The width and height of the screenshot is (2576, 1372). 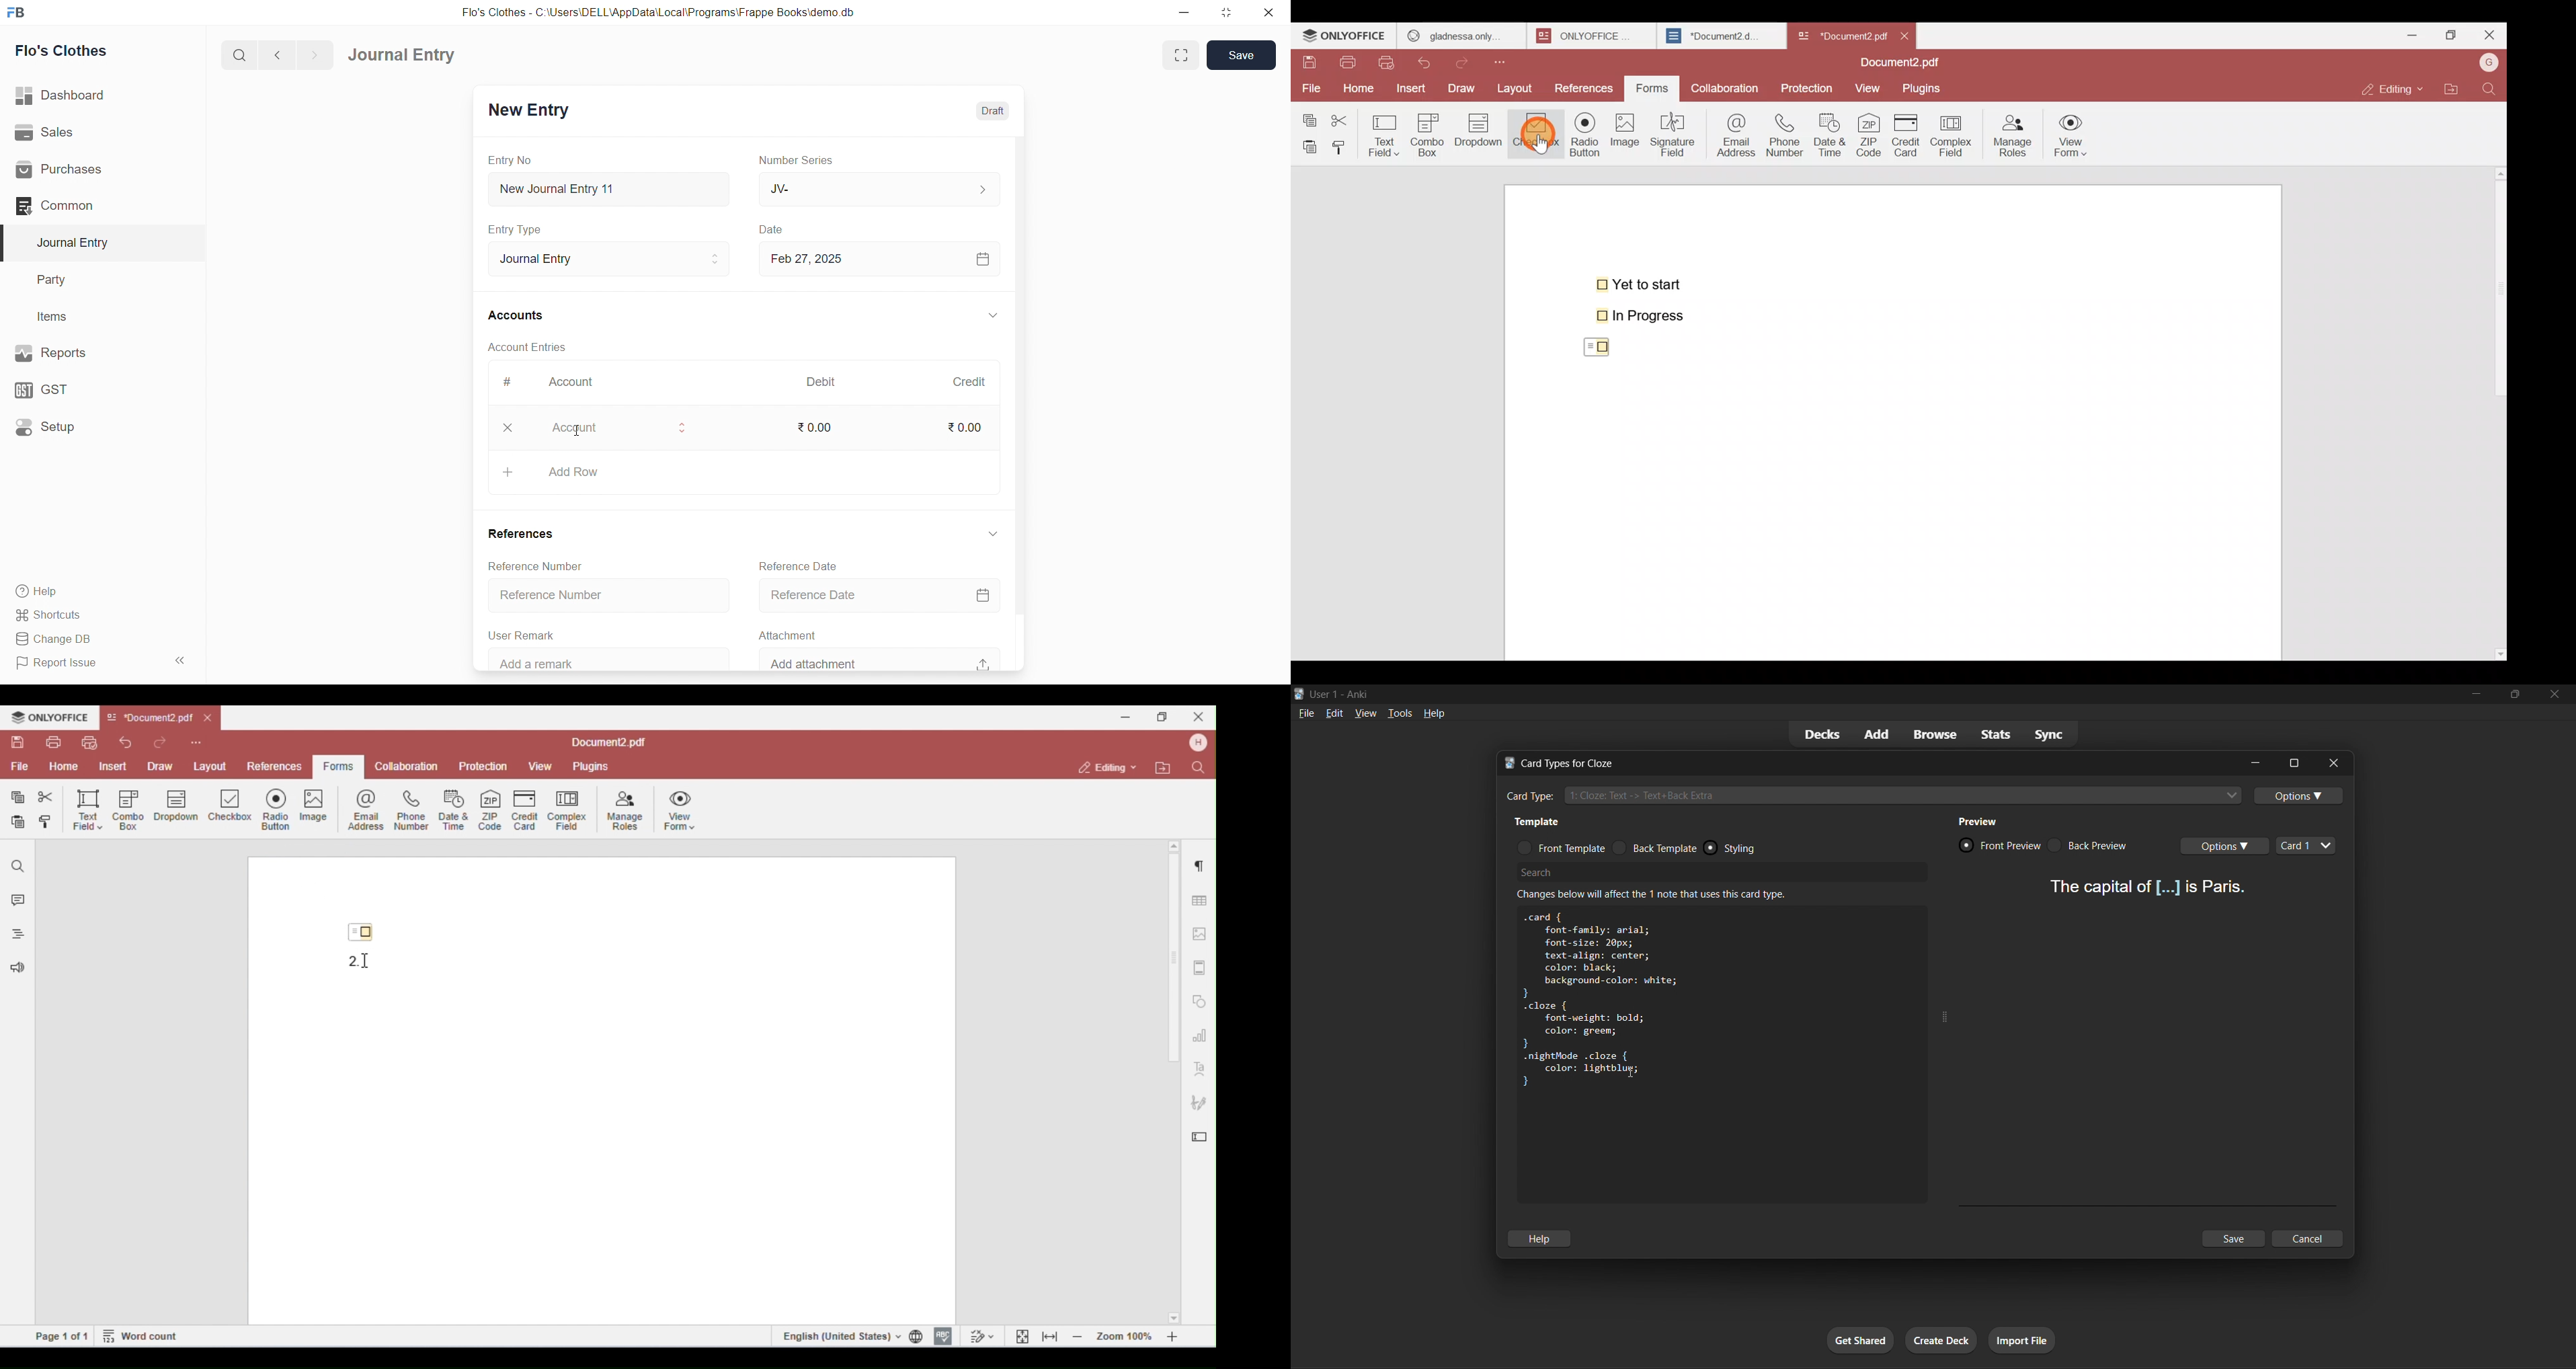 I want to click on Debit, so click(x=823, y=381).